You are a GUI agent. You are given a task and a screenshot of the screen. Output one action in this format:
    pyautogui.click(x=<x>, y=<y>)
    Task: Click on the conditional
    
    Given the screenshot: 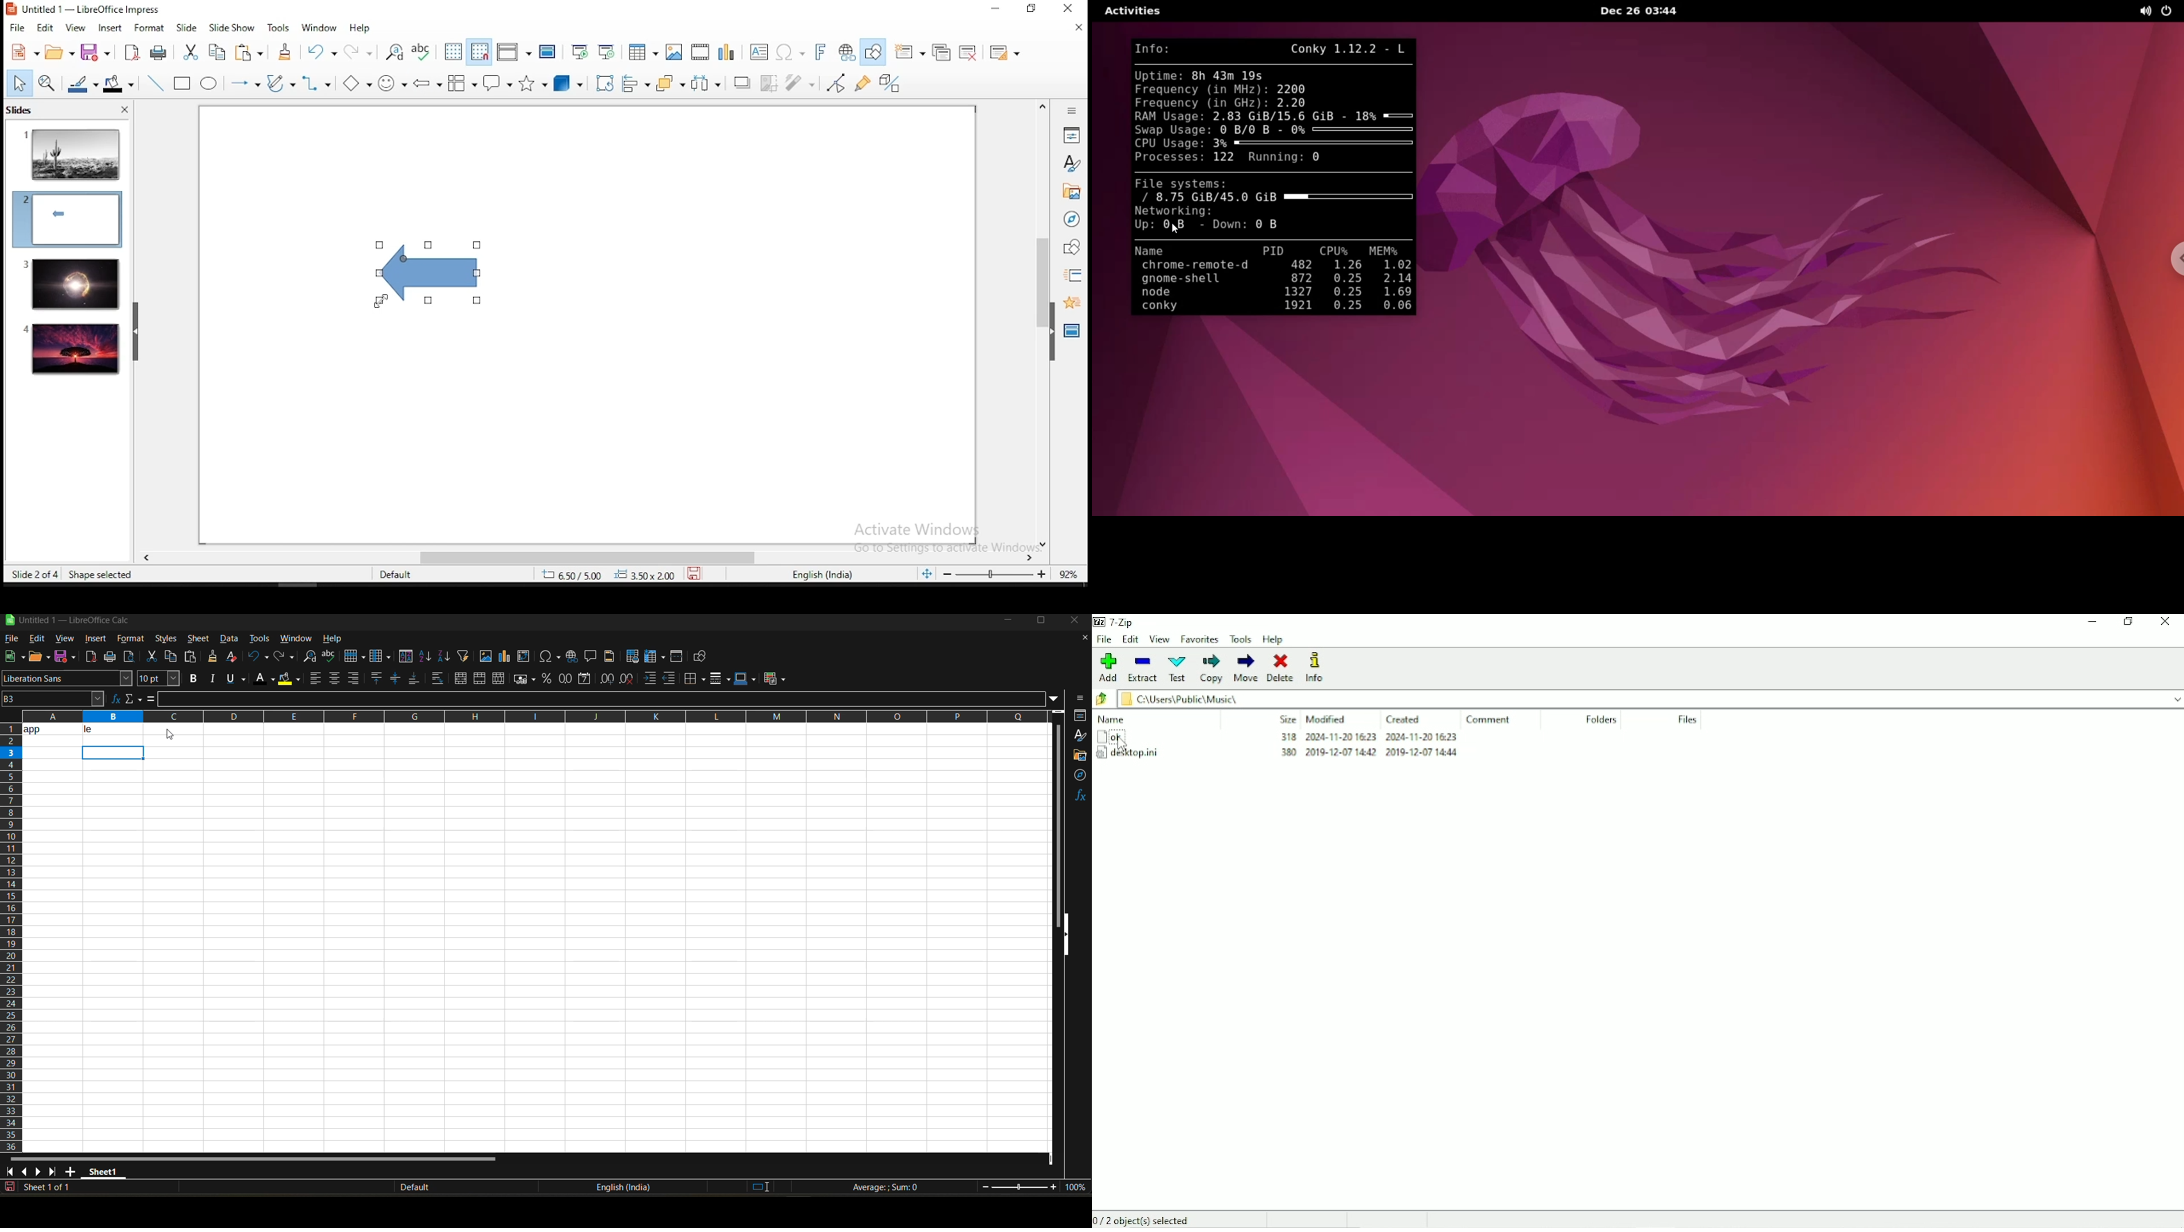 What is the action you would take?
    pyautogui.click(x=776, y=678)
    